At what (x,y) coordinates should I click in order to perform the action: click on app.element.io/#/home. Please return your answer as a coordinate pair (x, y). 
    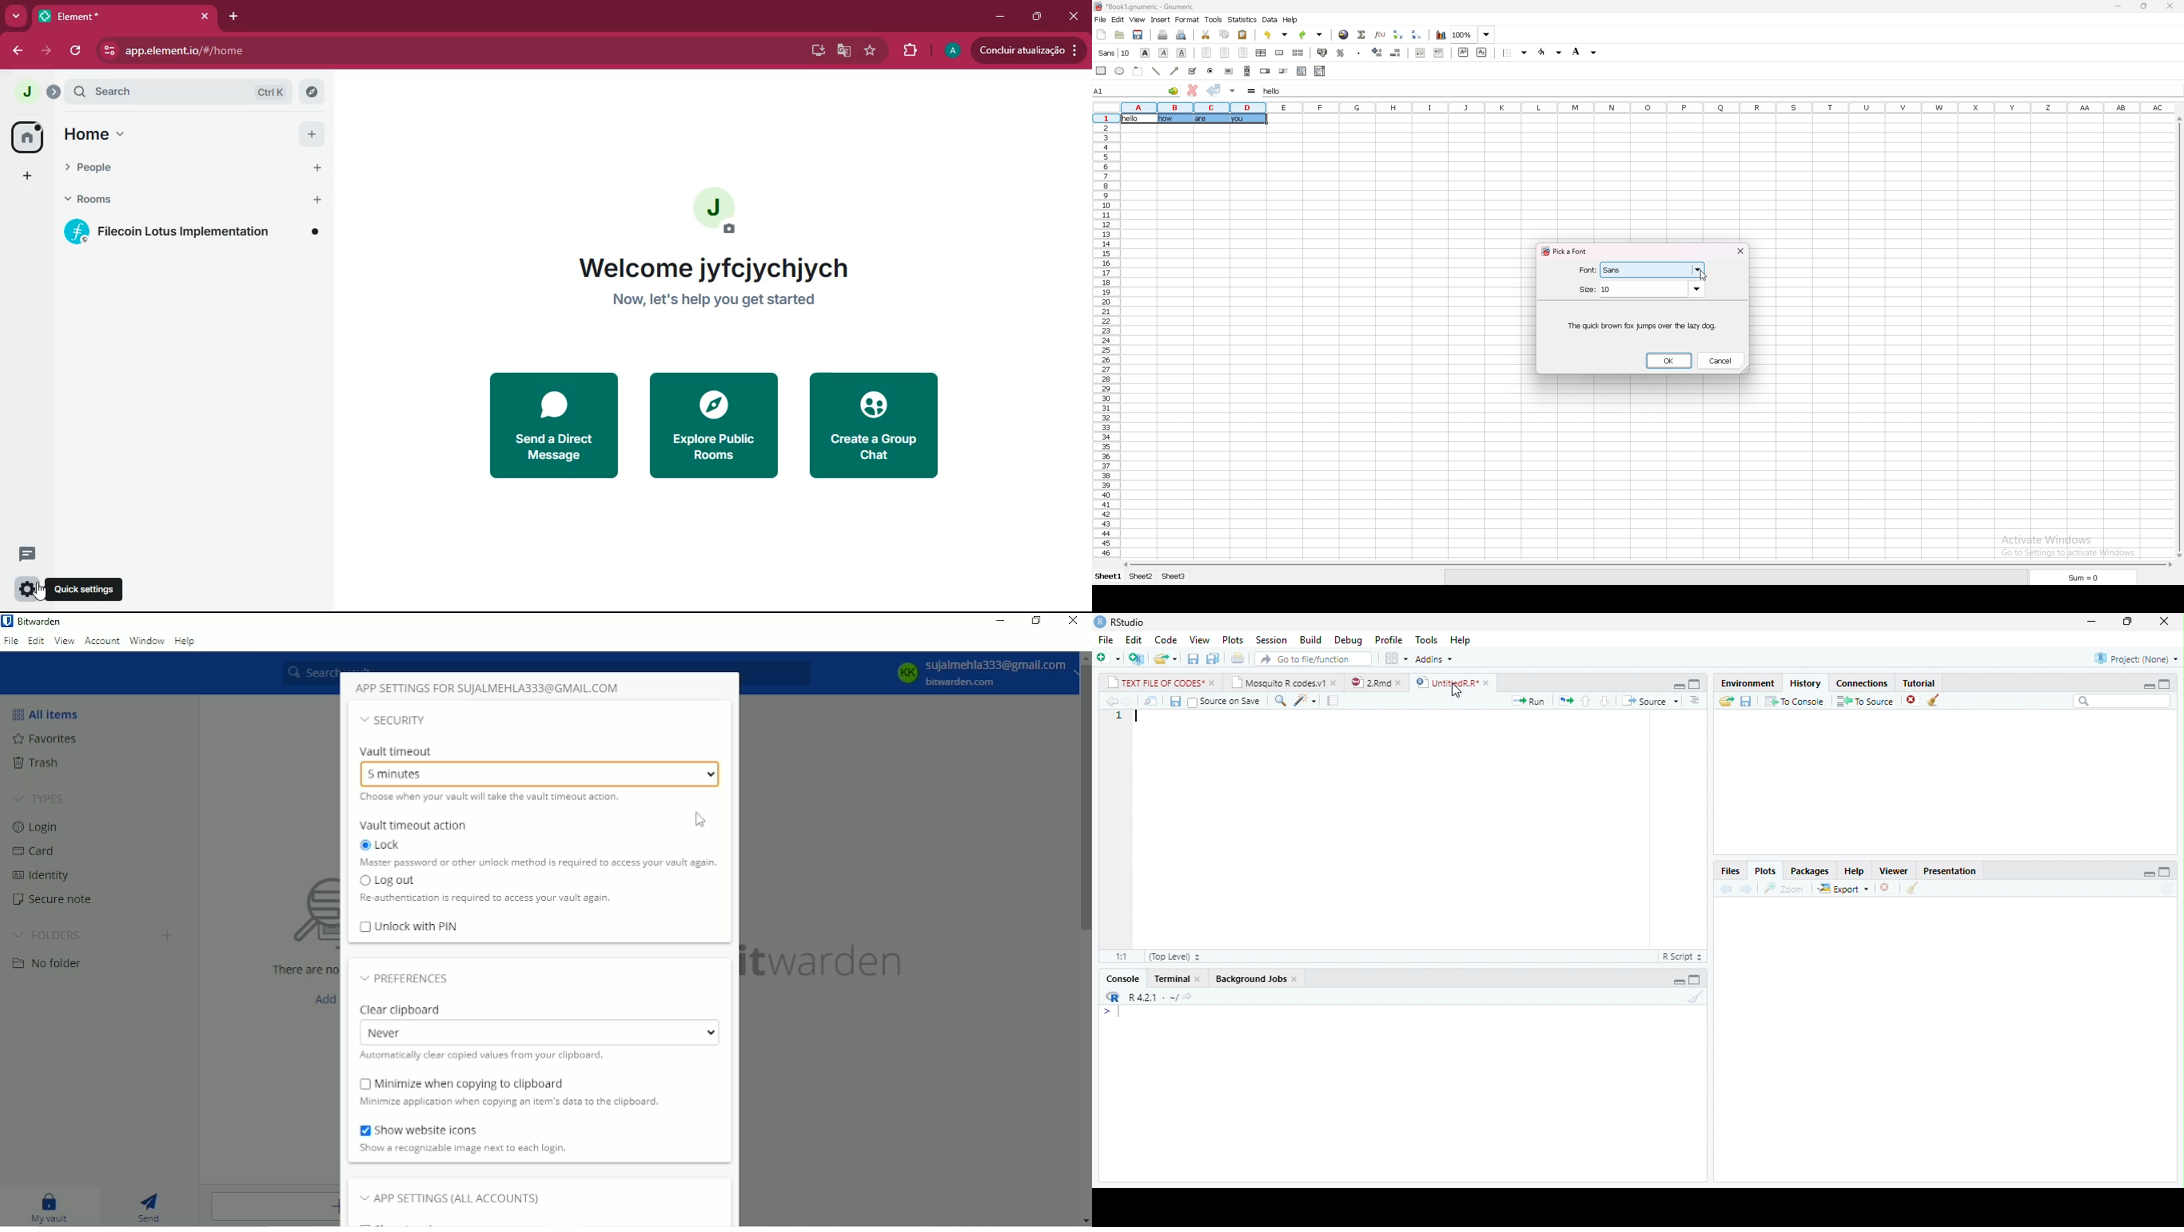
    Looking at the image, I should click on (254, 50).